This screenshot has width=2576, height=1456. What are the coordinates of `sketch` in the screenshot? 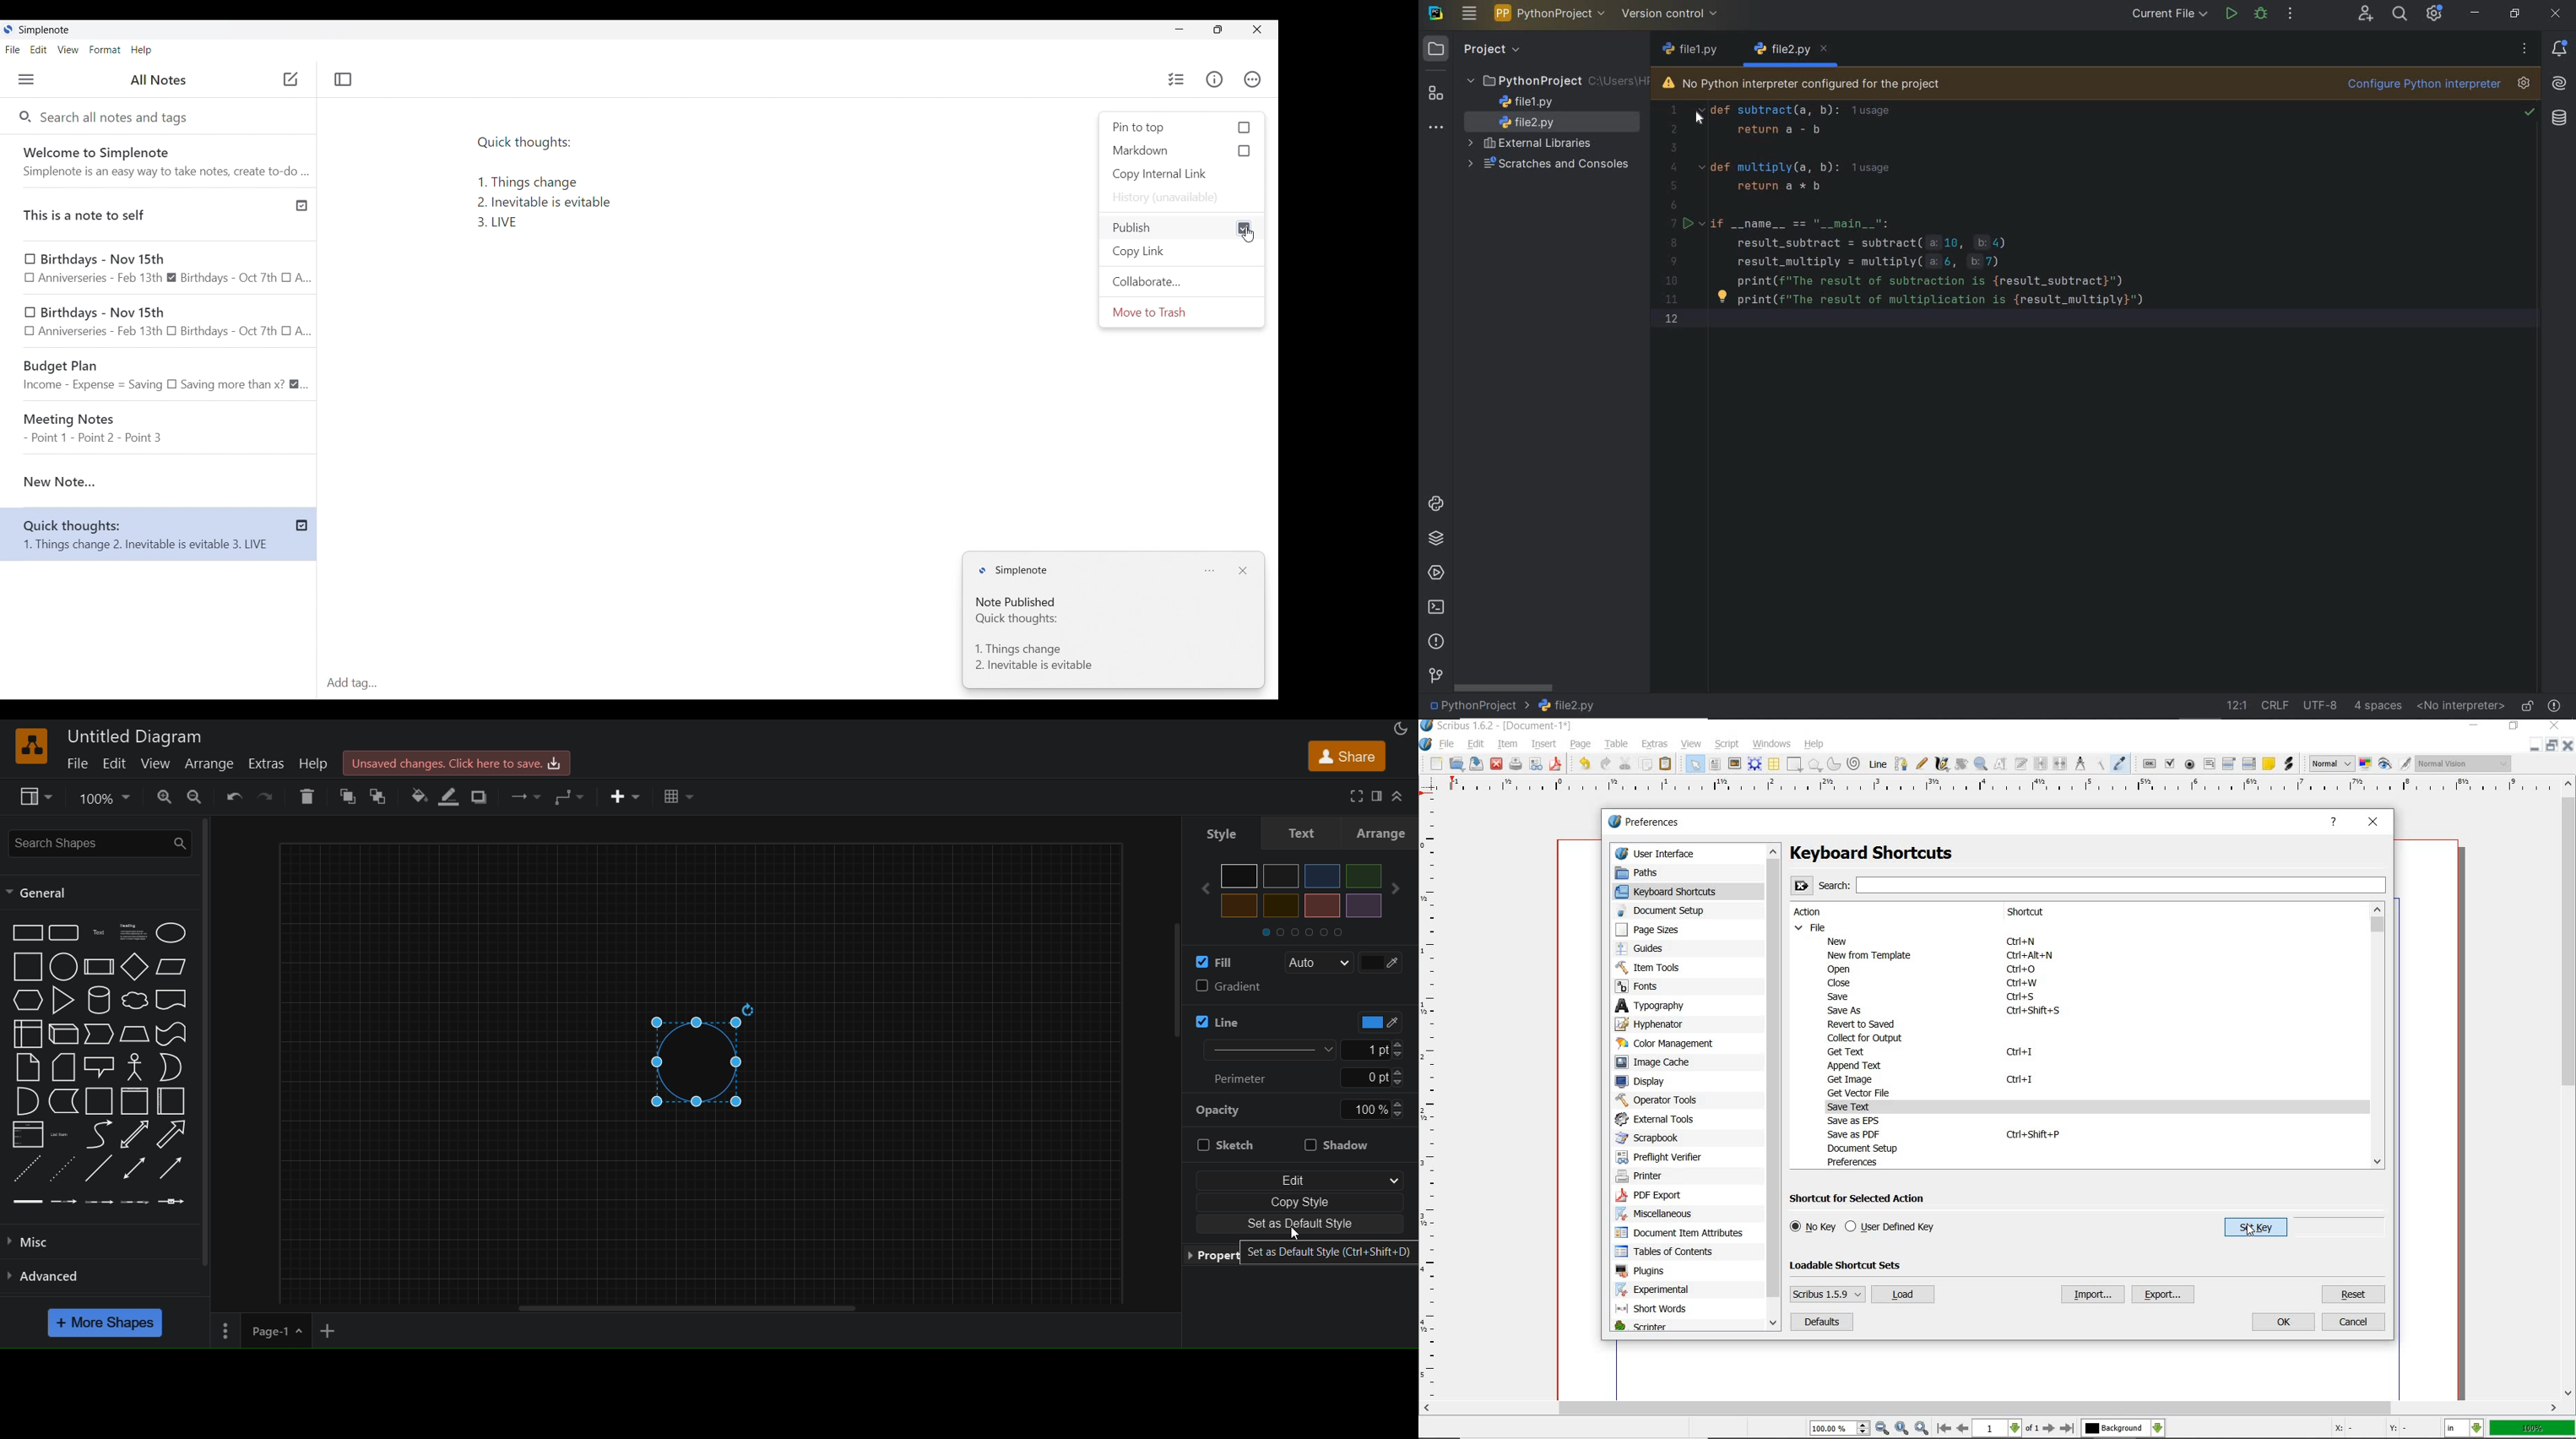 It's located at (1234, 1142).